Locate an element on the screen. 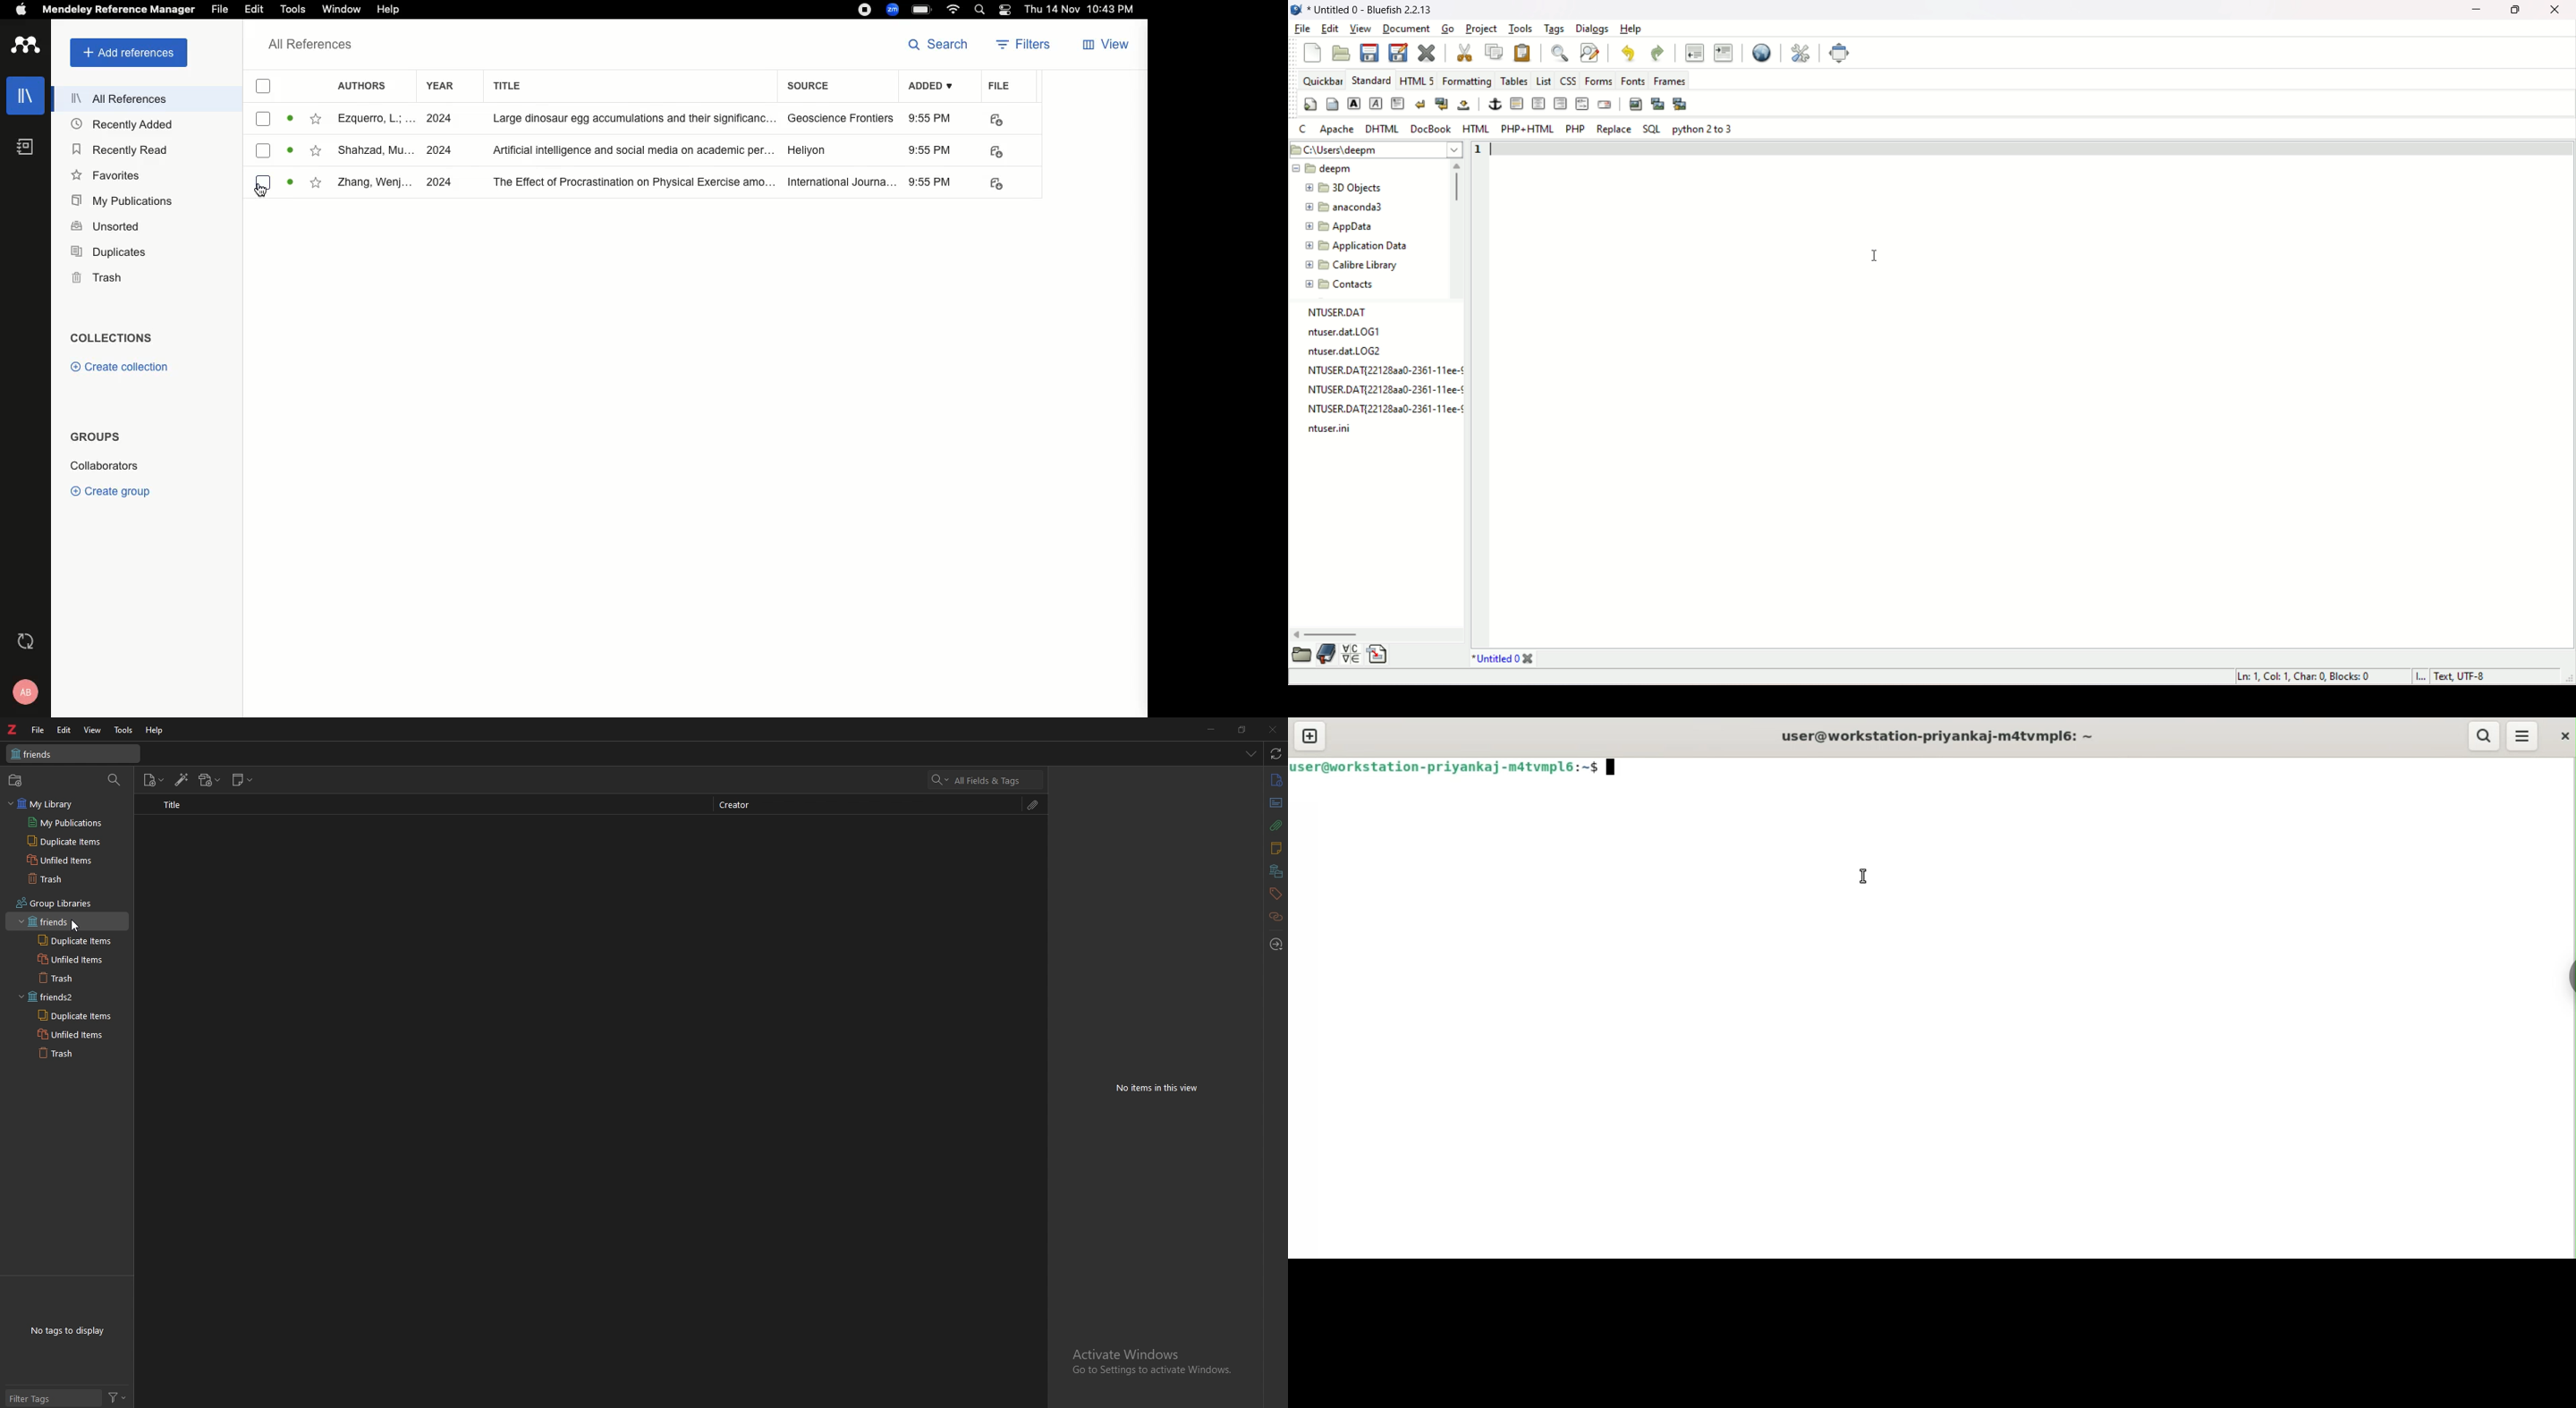  save as is located at coordinates (1399, 54).